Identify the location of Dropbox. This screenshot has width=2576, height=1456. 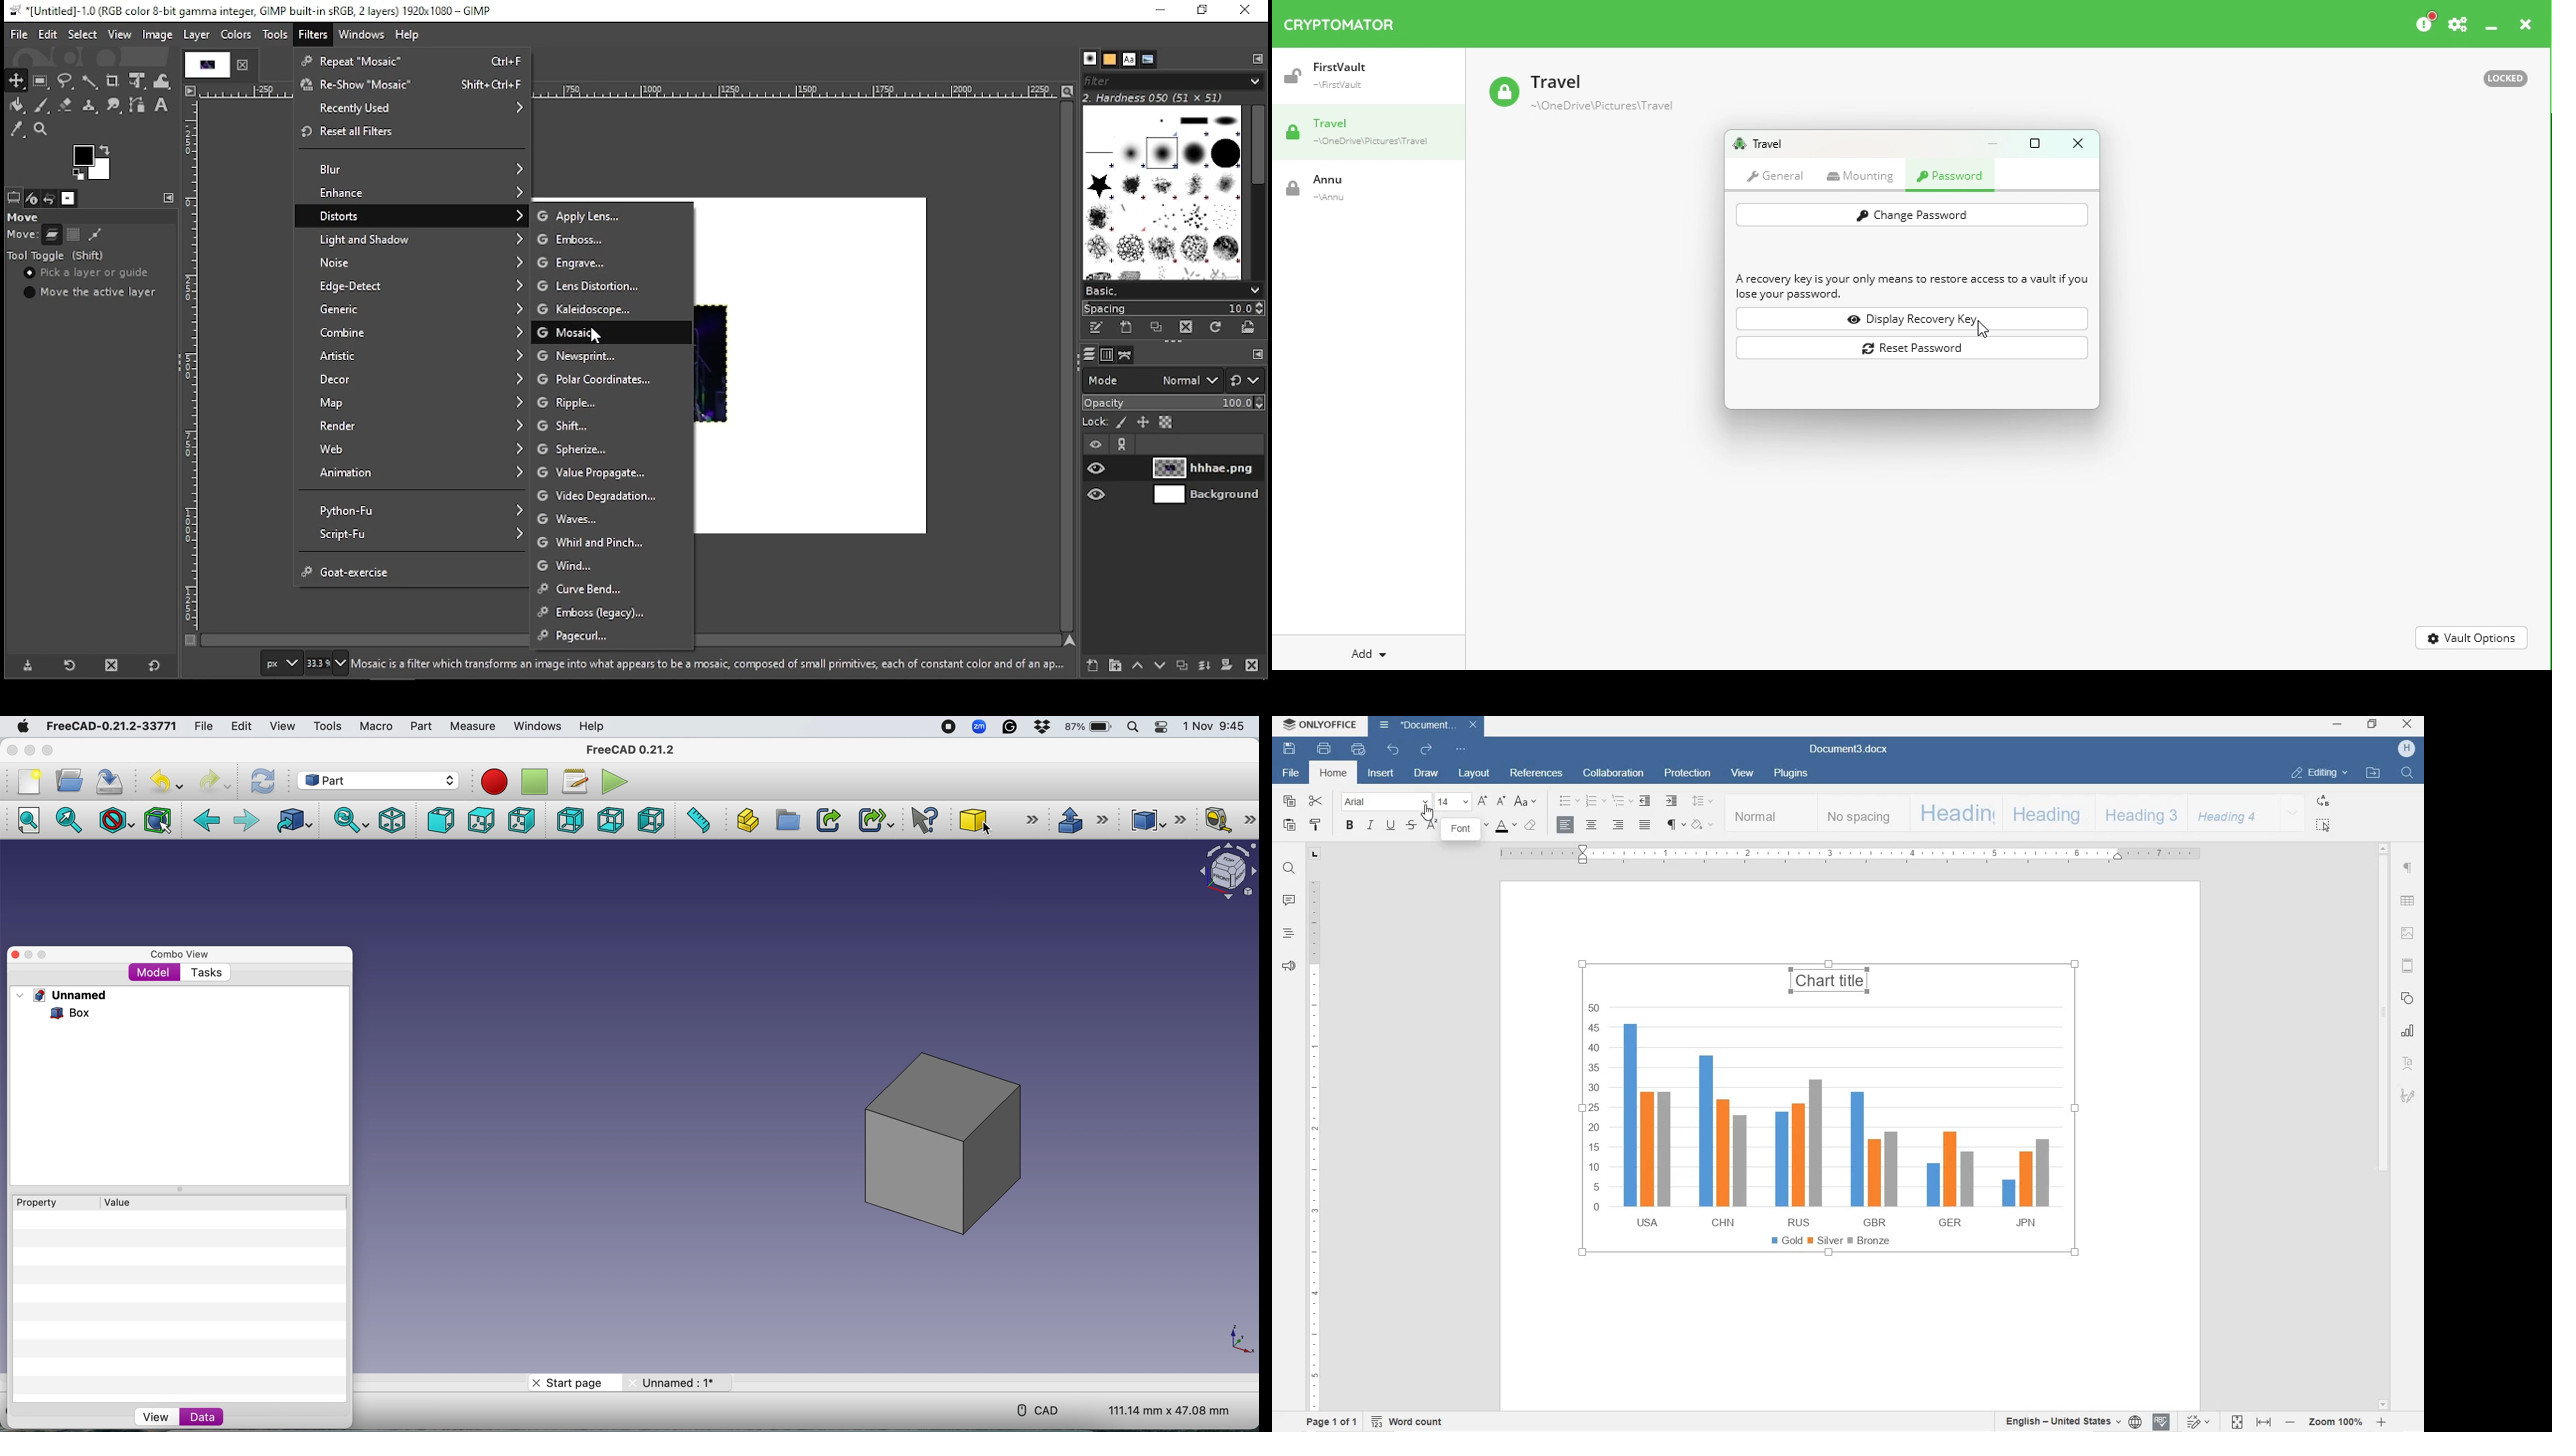
(1043, 728).